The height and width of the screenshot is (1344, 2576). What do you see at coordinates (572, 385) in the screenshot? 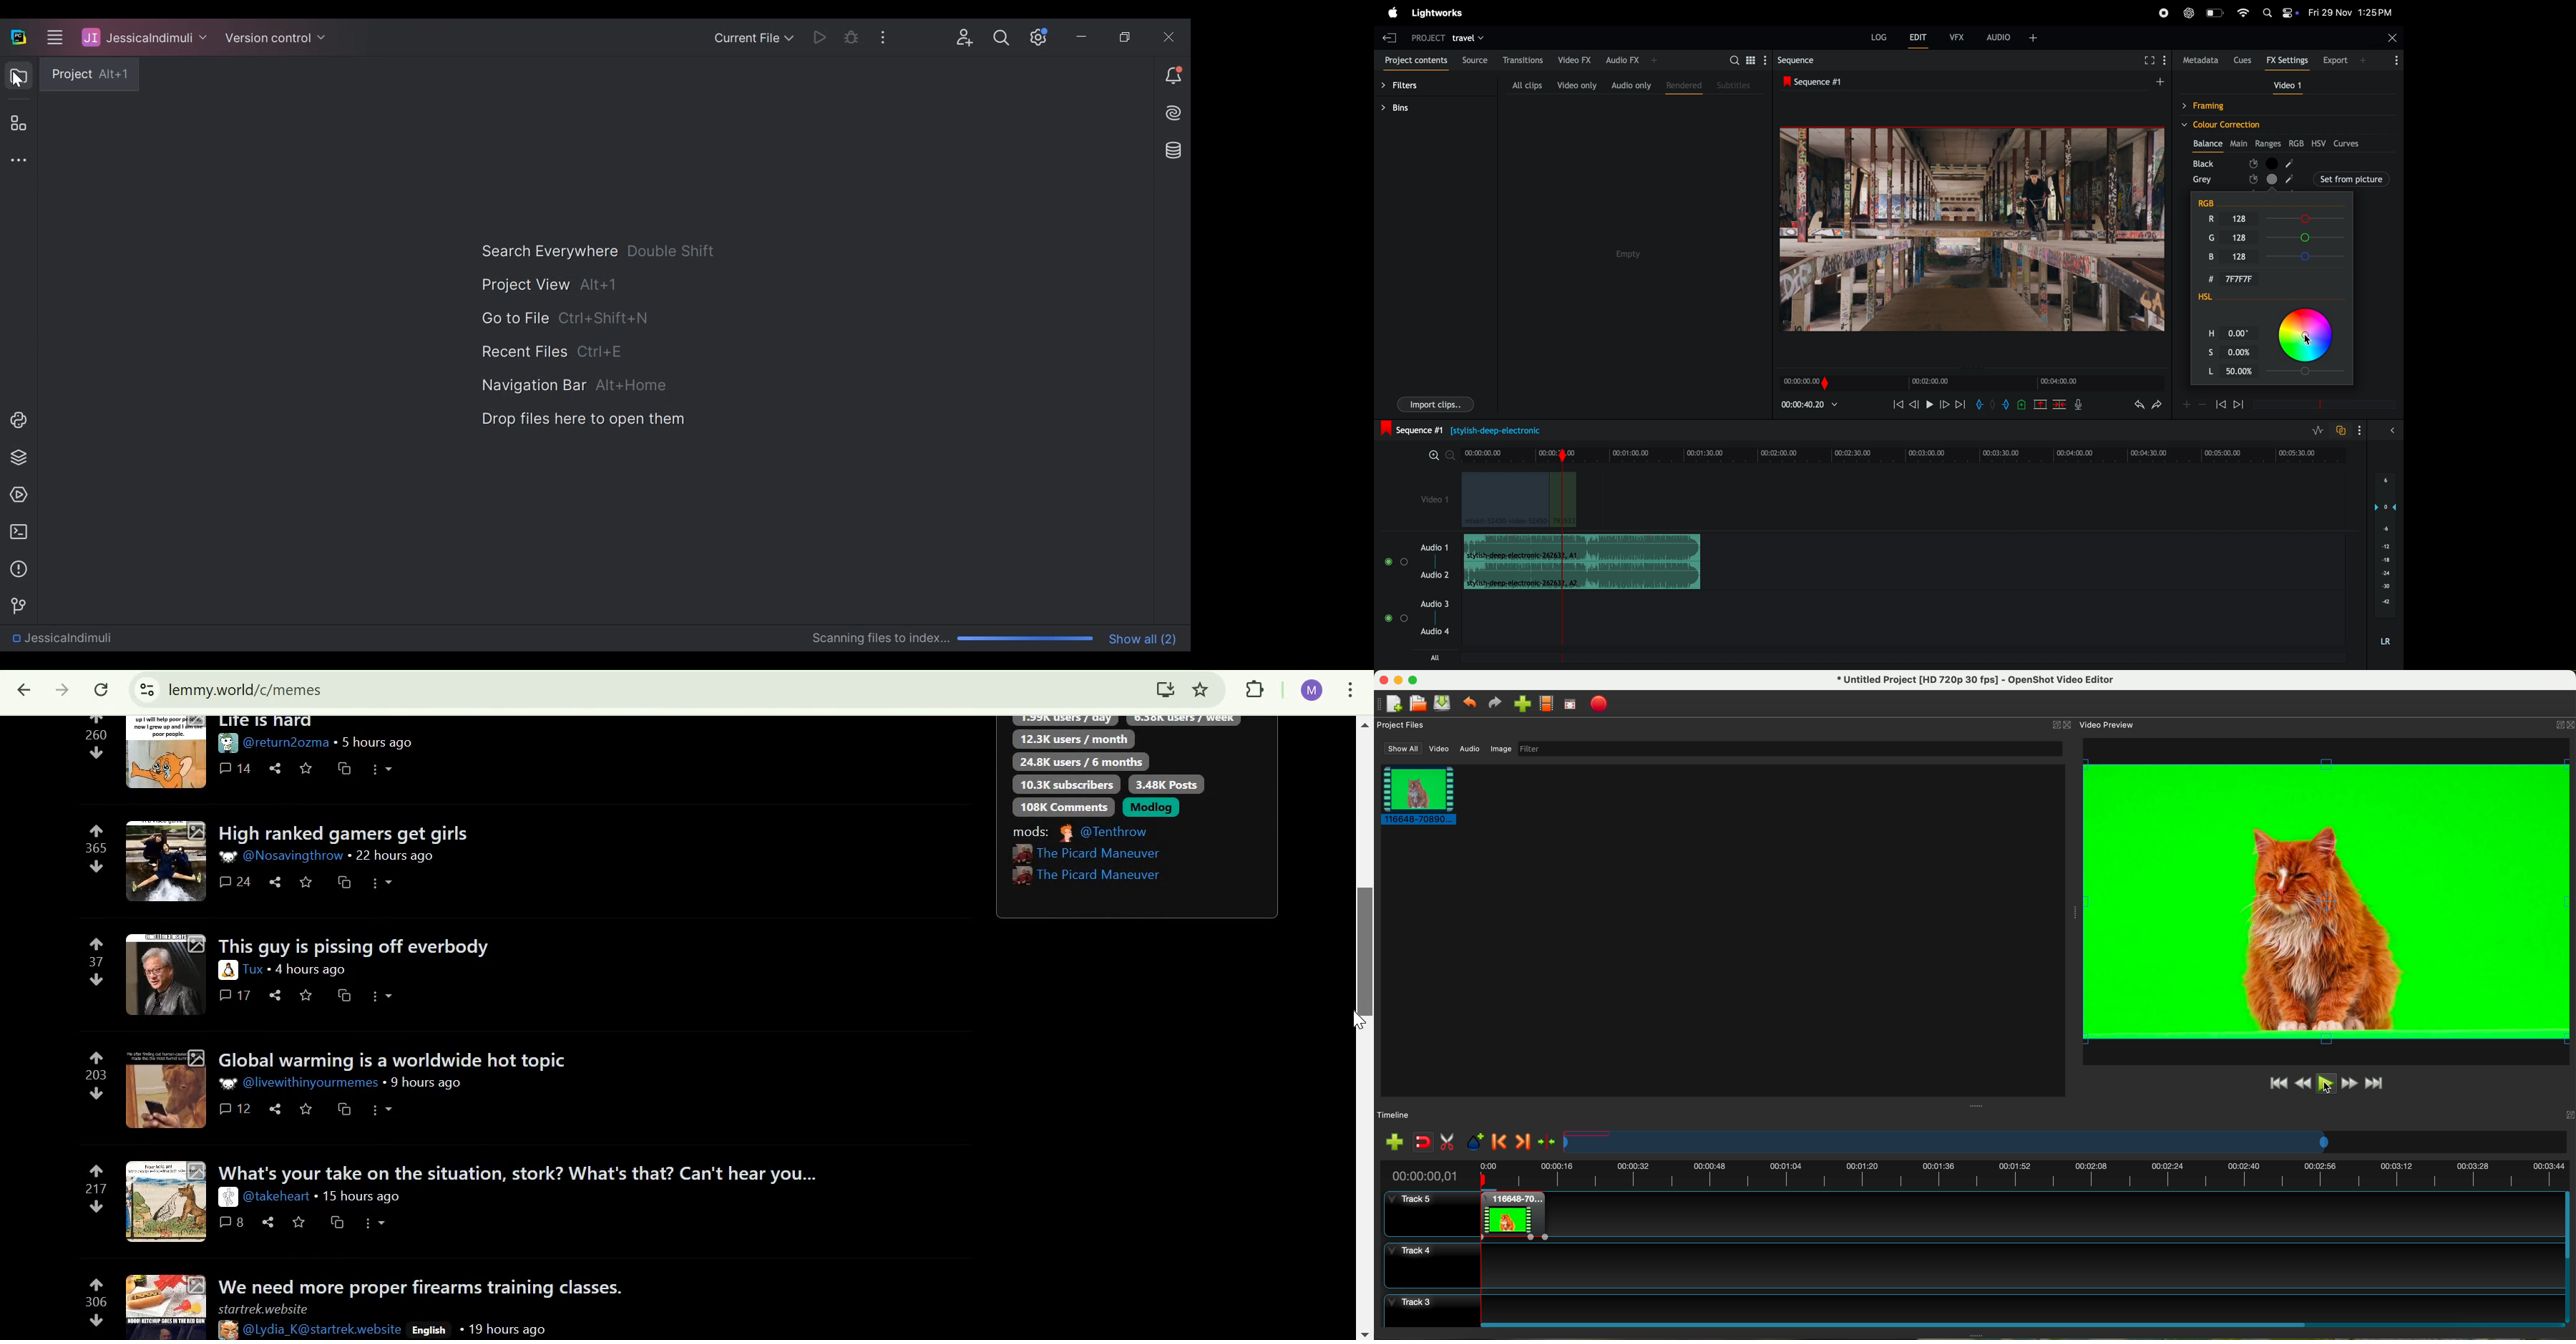
I see `Navigation Bar` at bounding box center [572, 385].